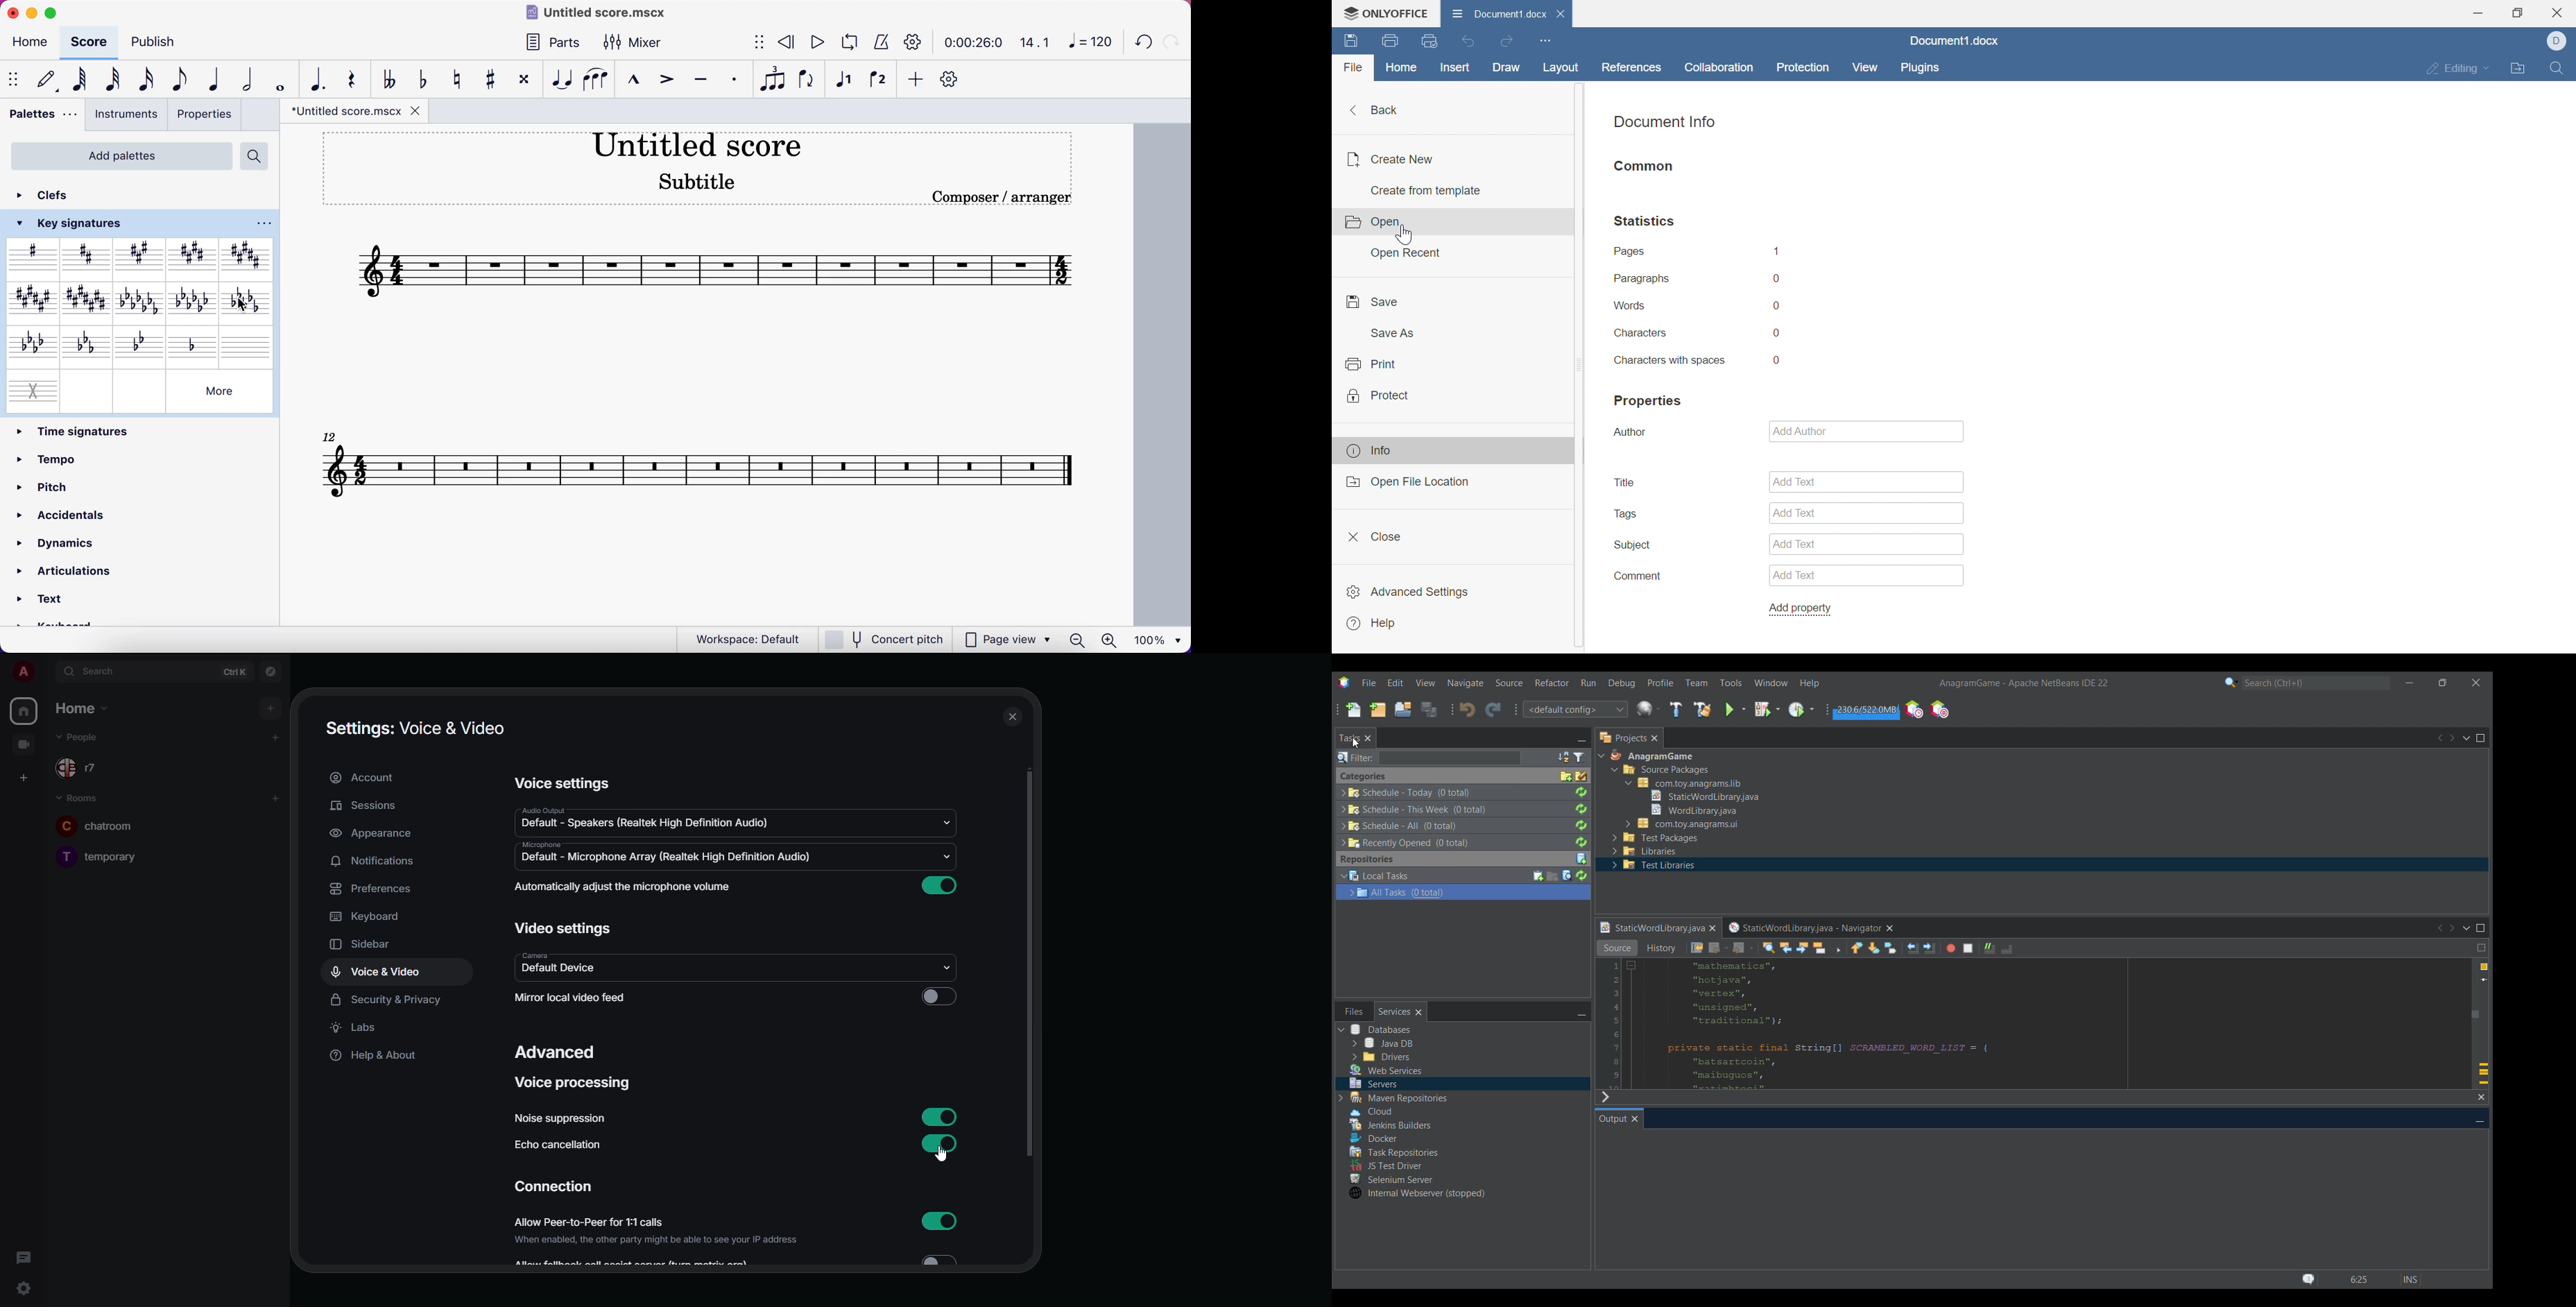  I want to click on undo, so click(1140, 43).